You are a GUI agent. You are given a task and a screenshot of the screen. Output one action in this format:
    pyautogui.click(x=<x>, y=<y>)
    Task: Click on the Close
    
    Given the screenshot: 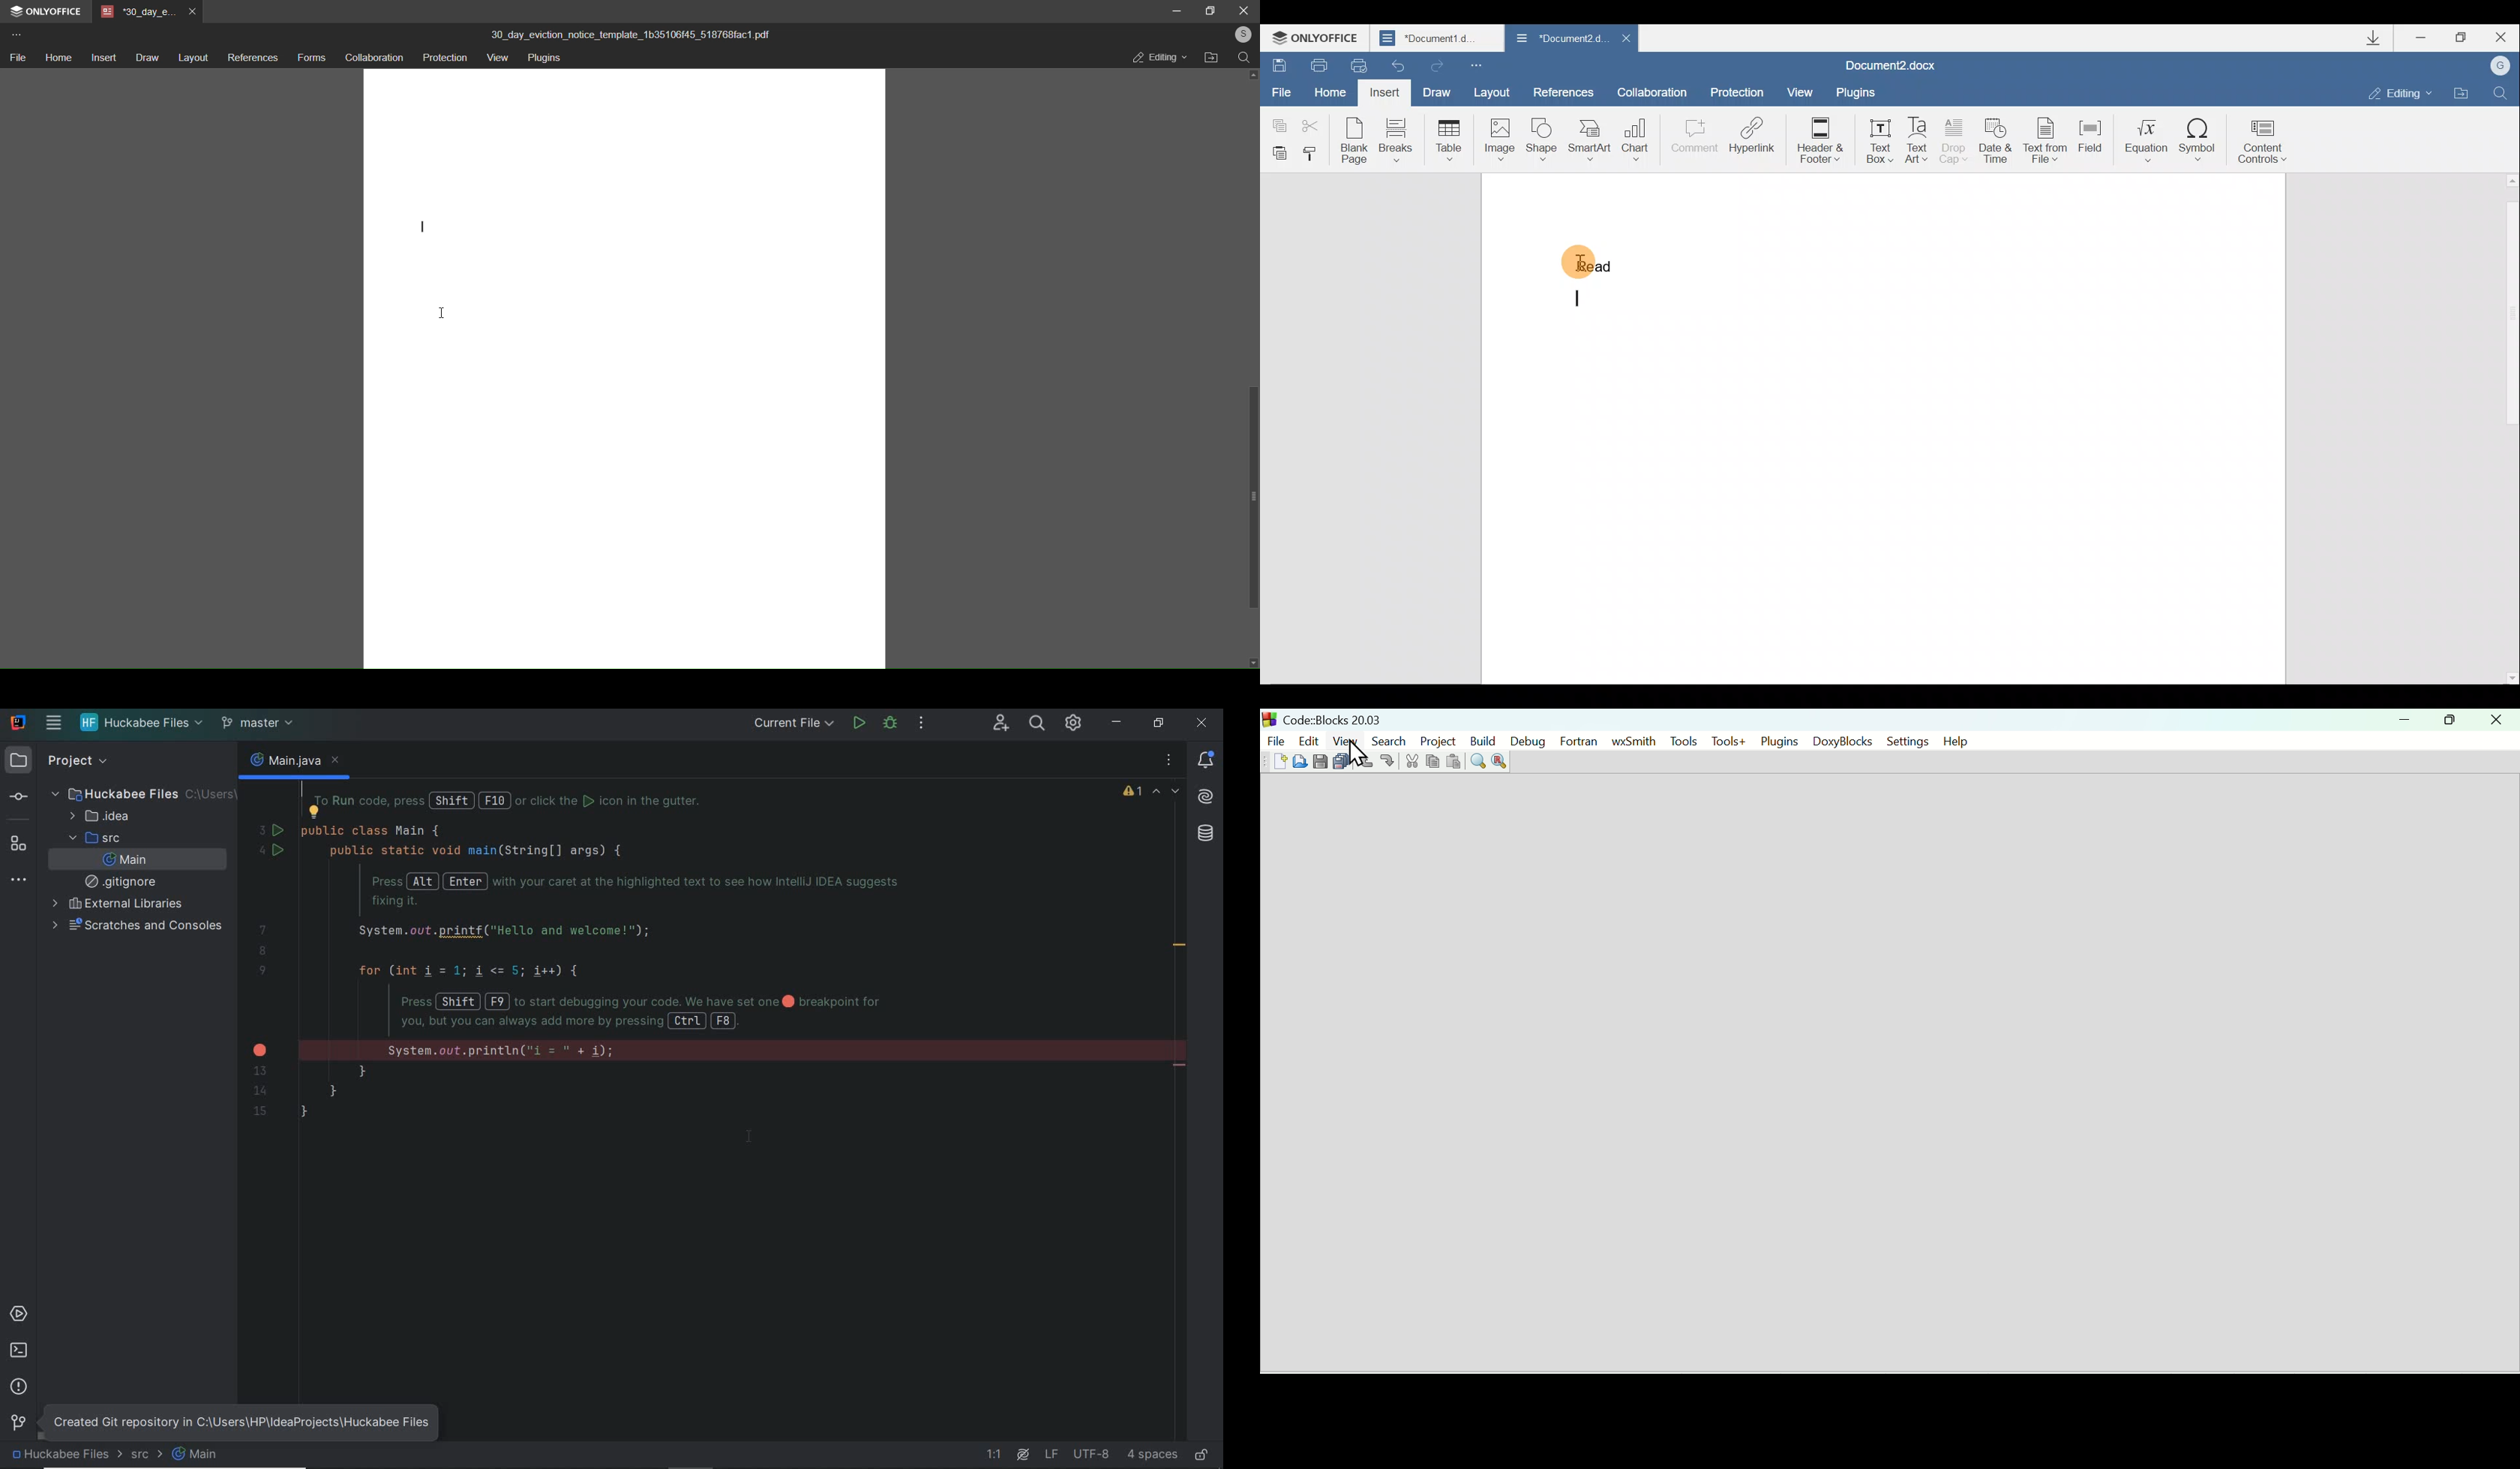 What is the action you would take?
    pyautogui.click(x=1626, y=38)
    